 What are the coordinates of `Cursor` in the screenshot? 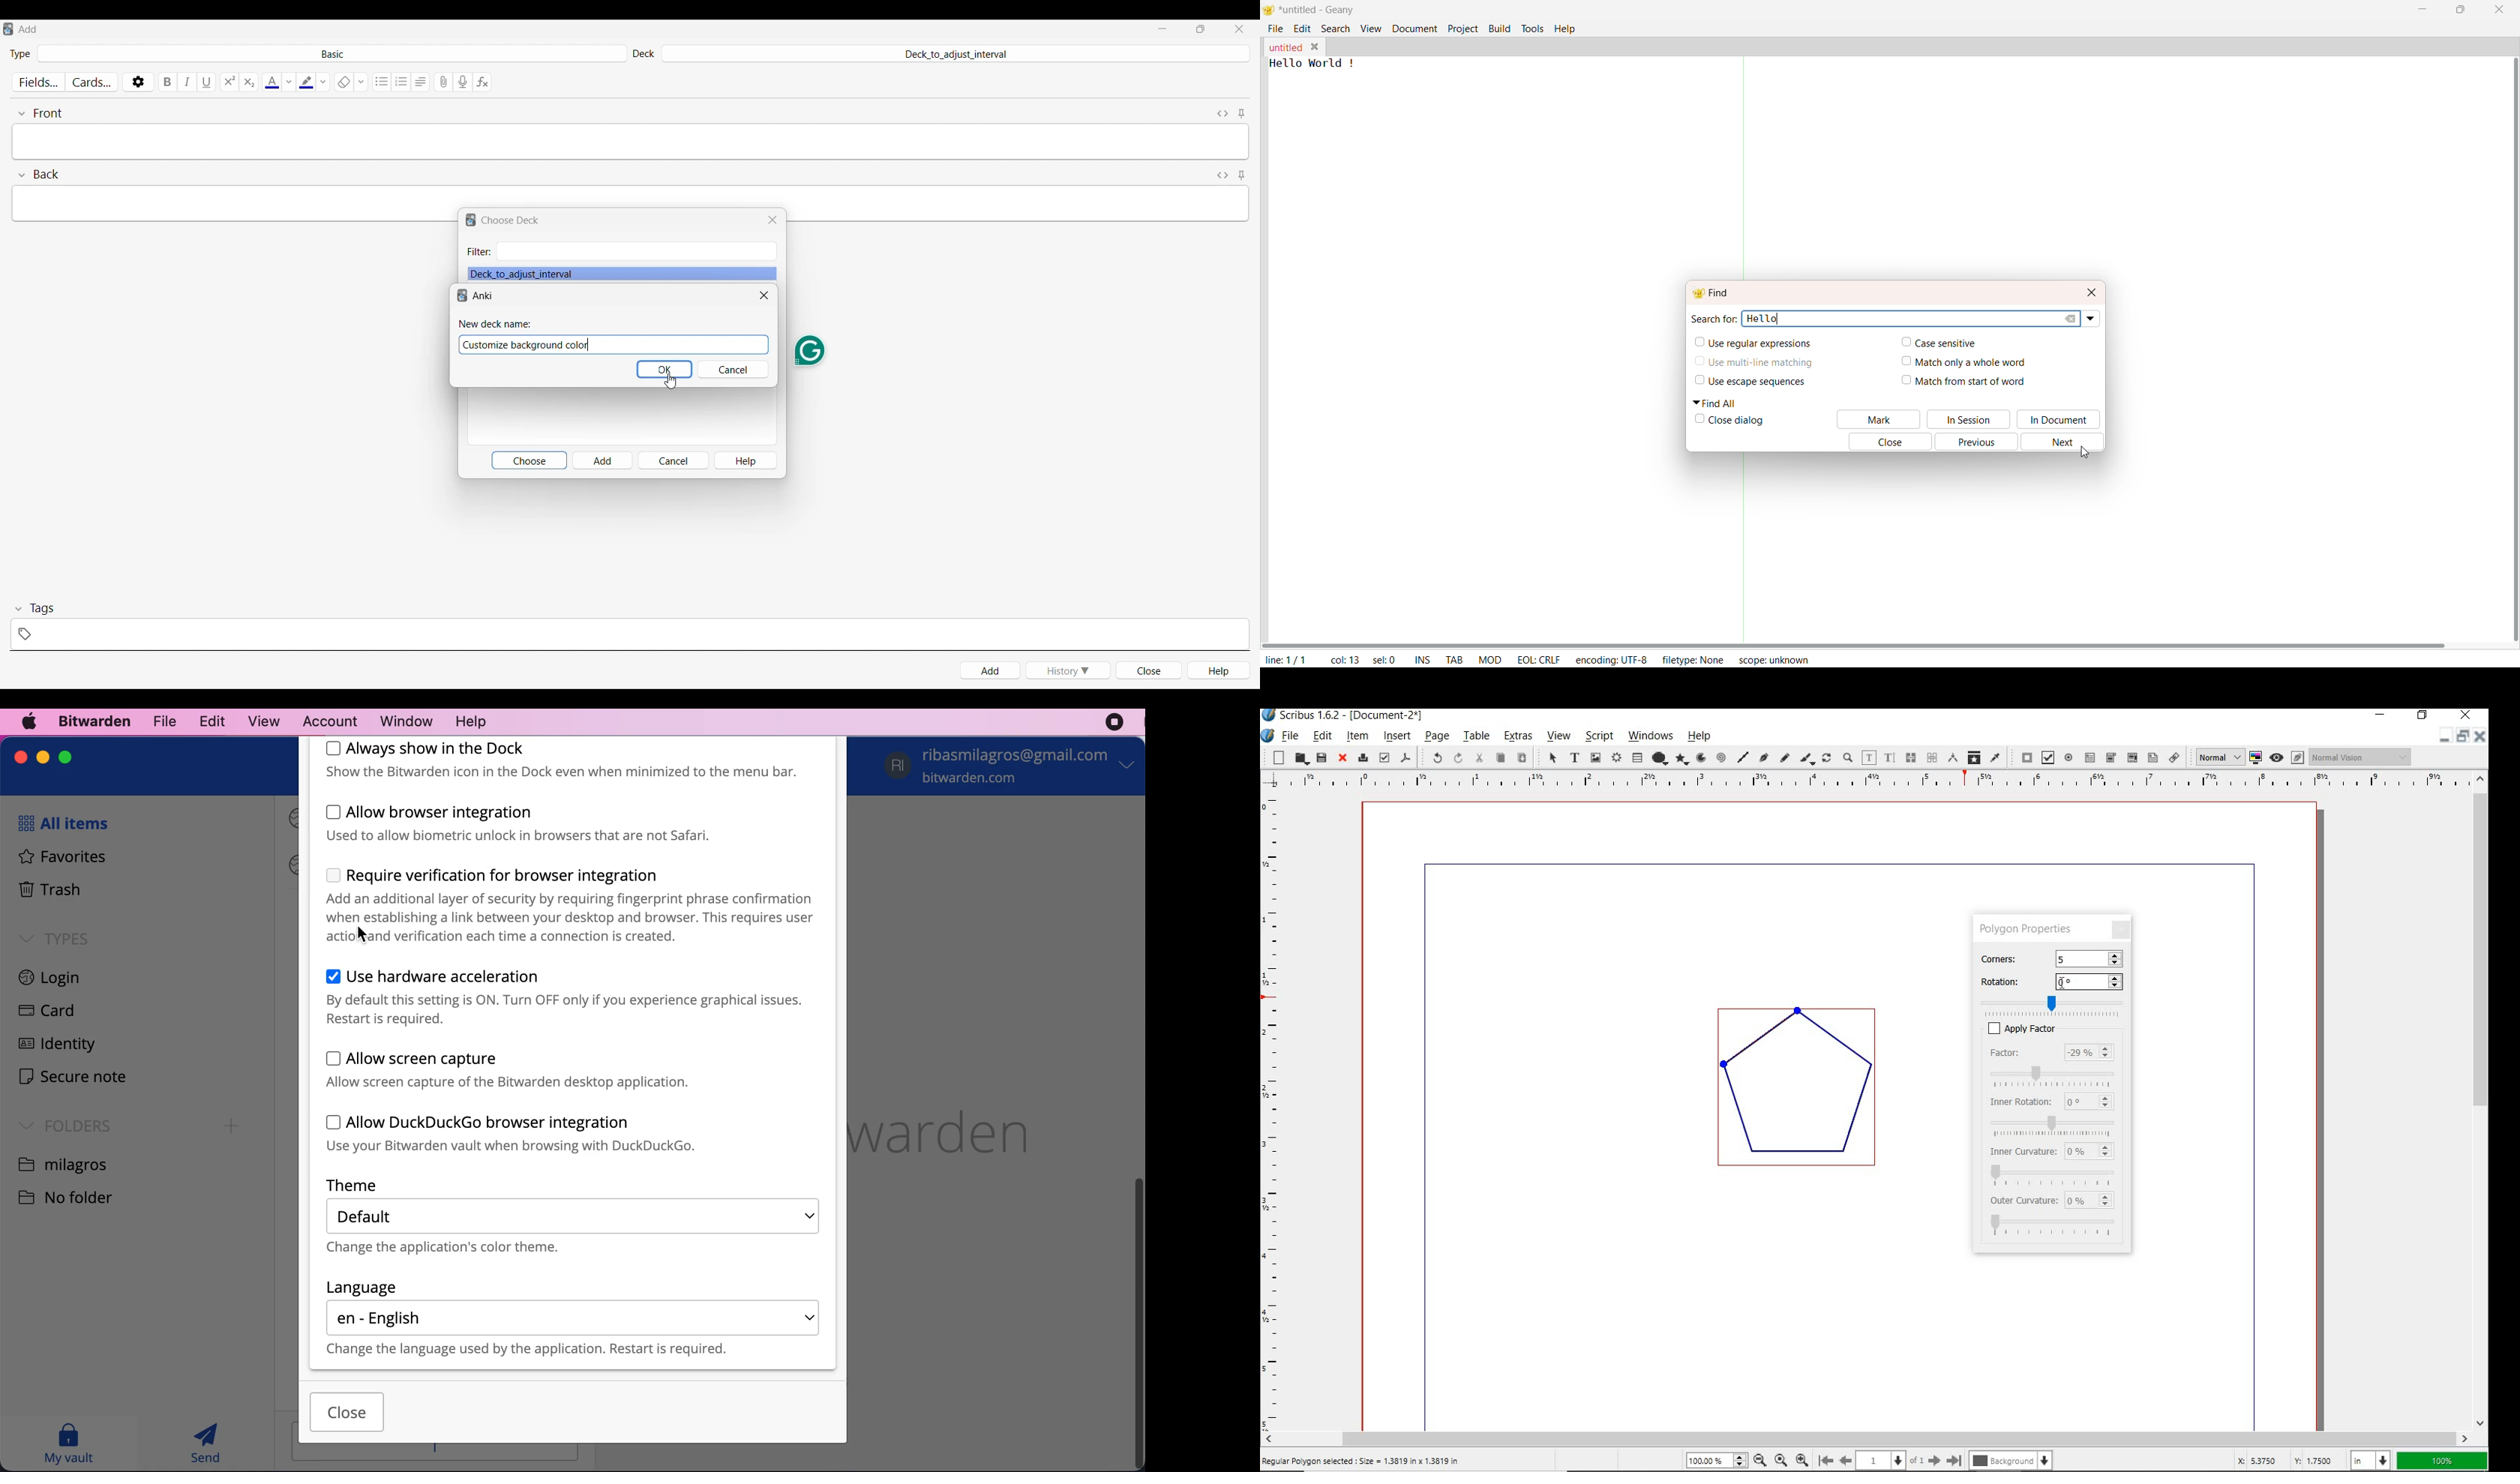 It's located at (2084, 454).